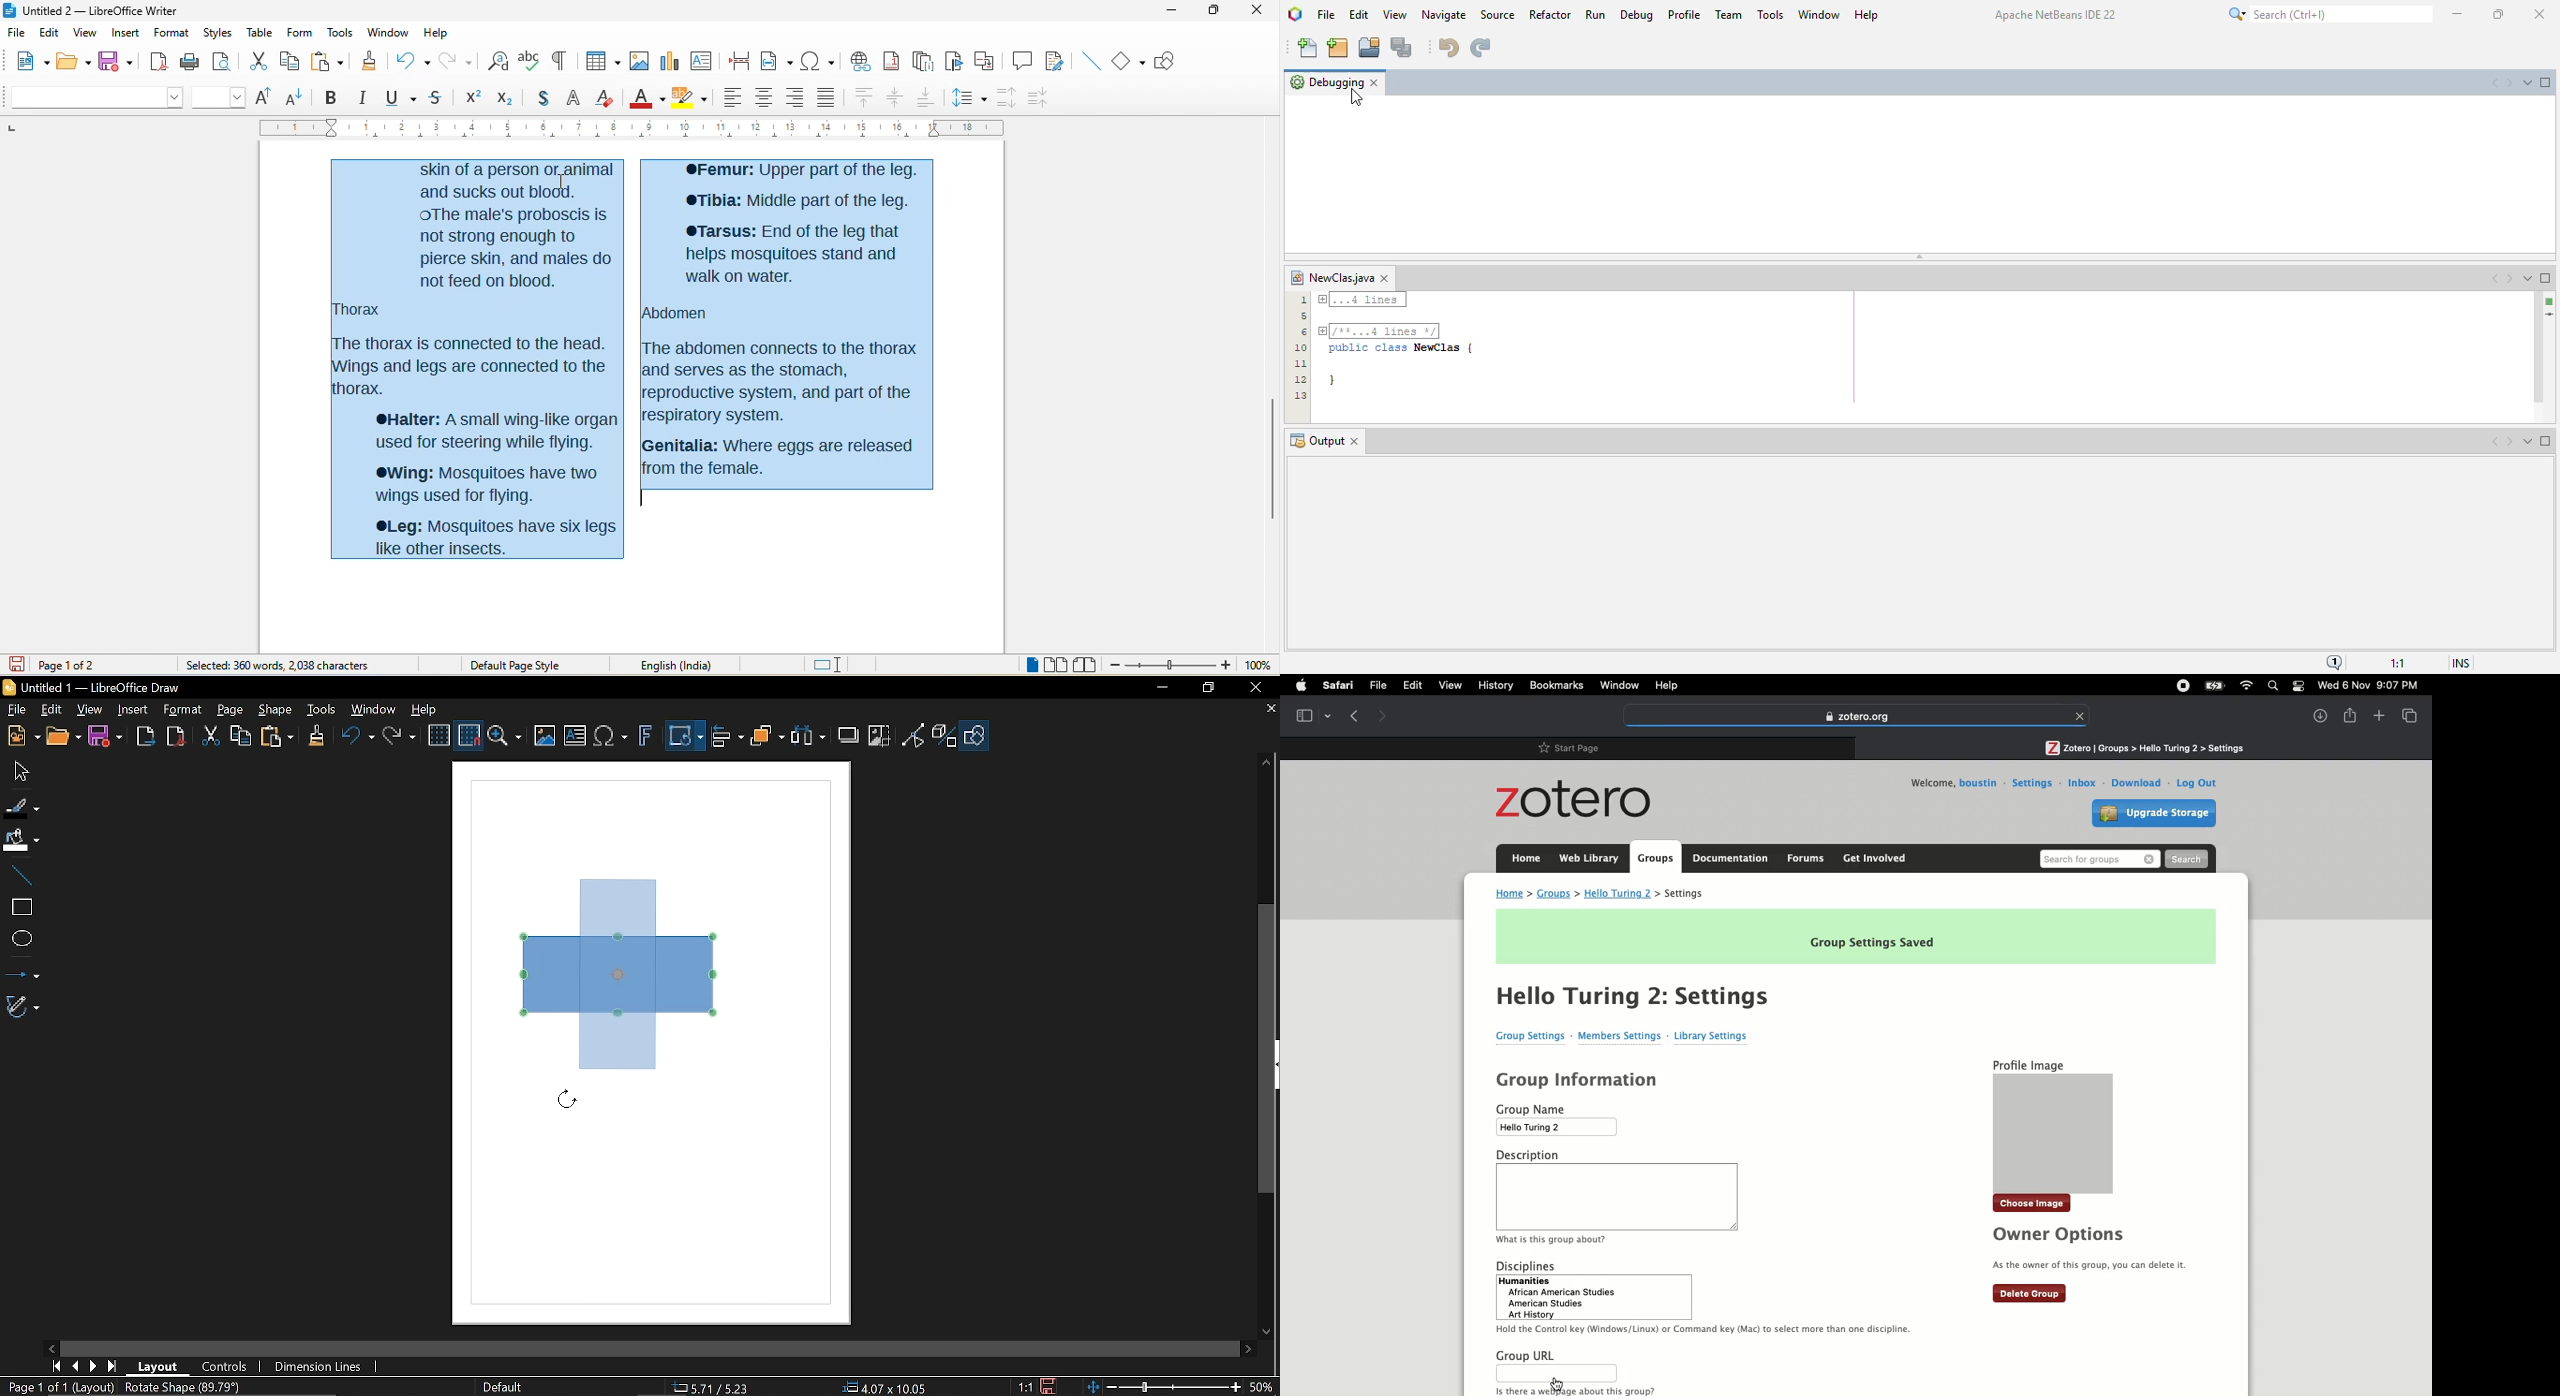 Image resolution: width=2576 pixels, height=1400 pixels. What do you see at coordinates (639, 129) in the screenshot?
I see `ruler` at bounding box center [639, 129].